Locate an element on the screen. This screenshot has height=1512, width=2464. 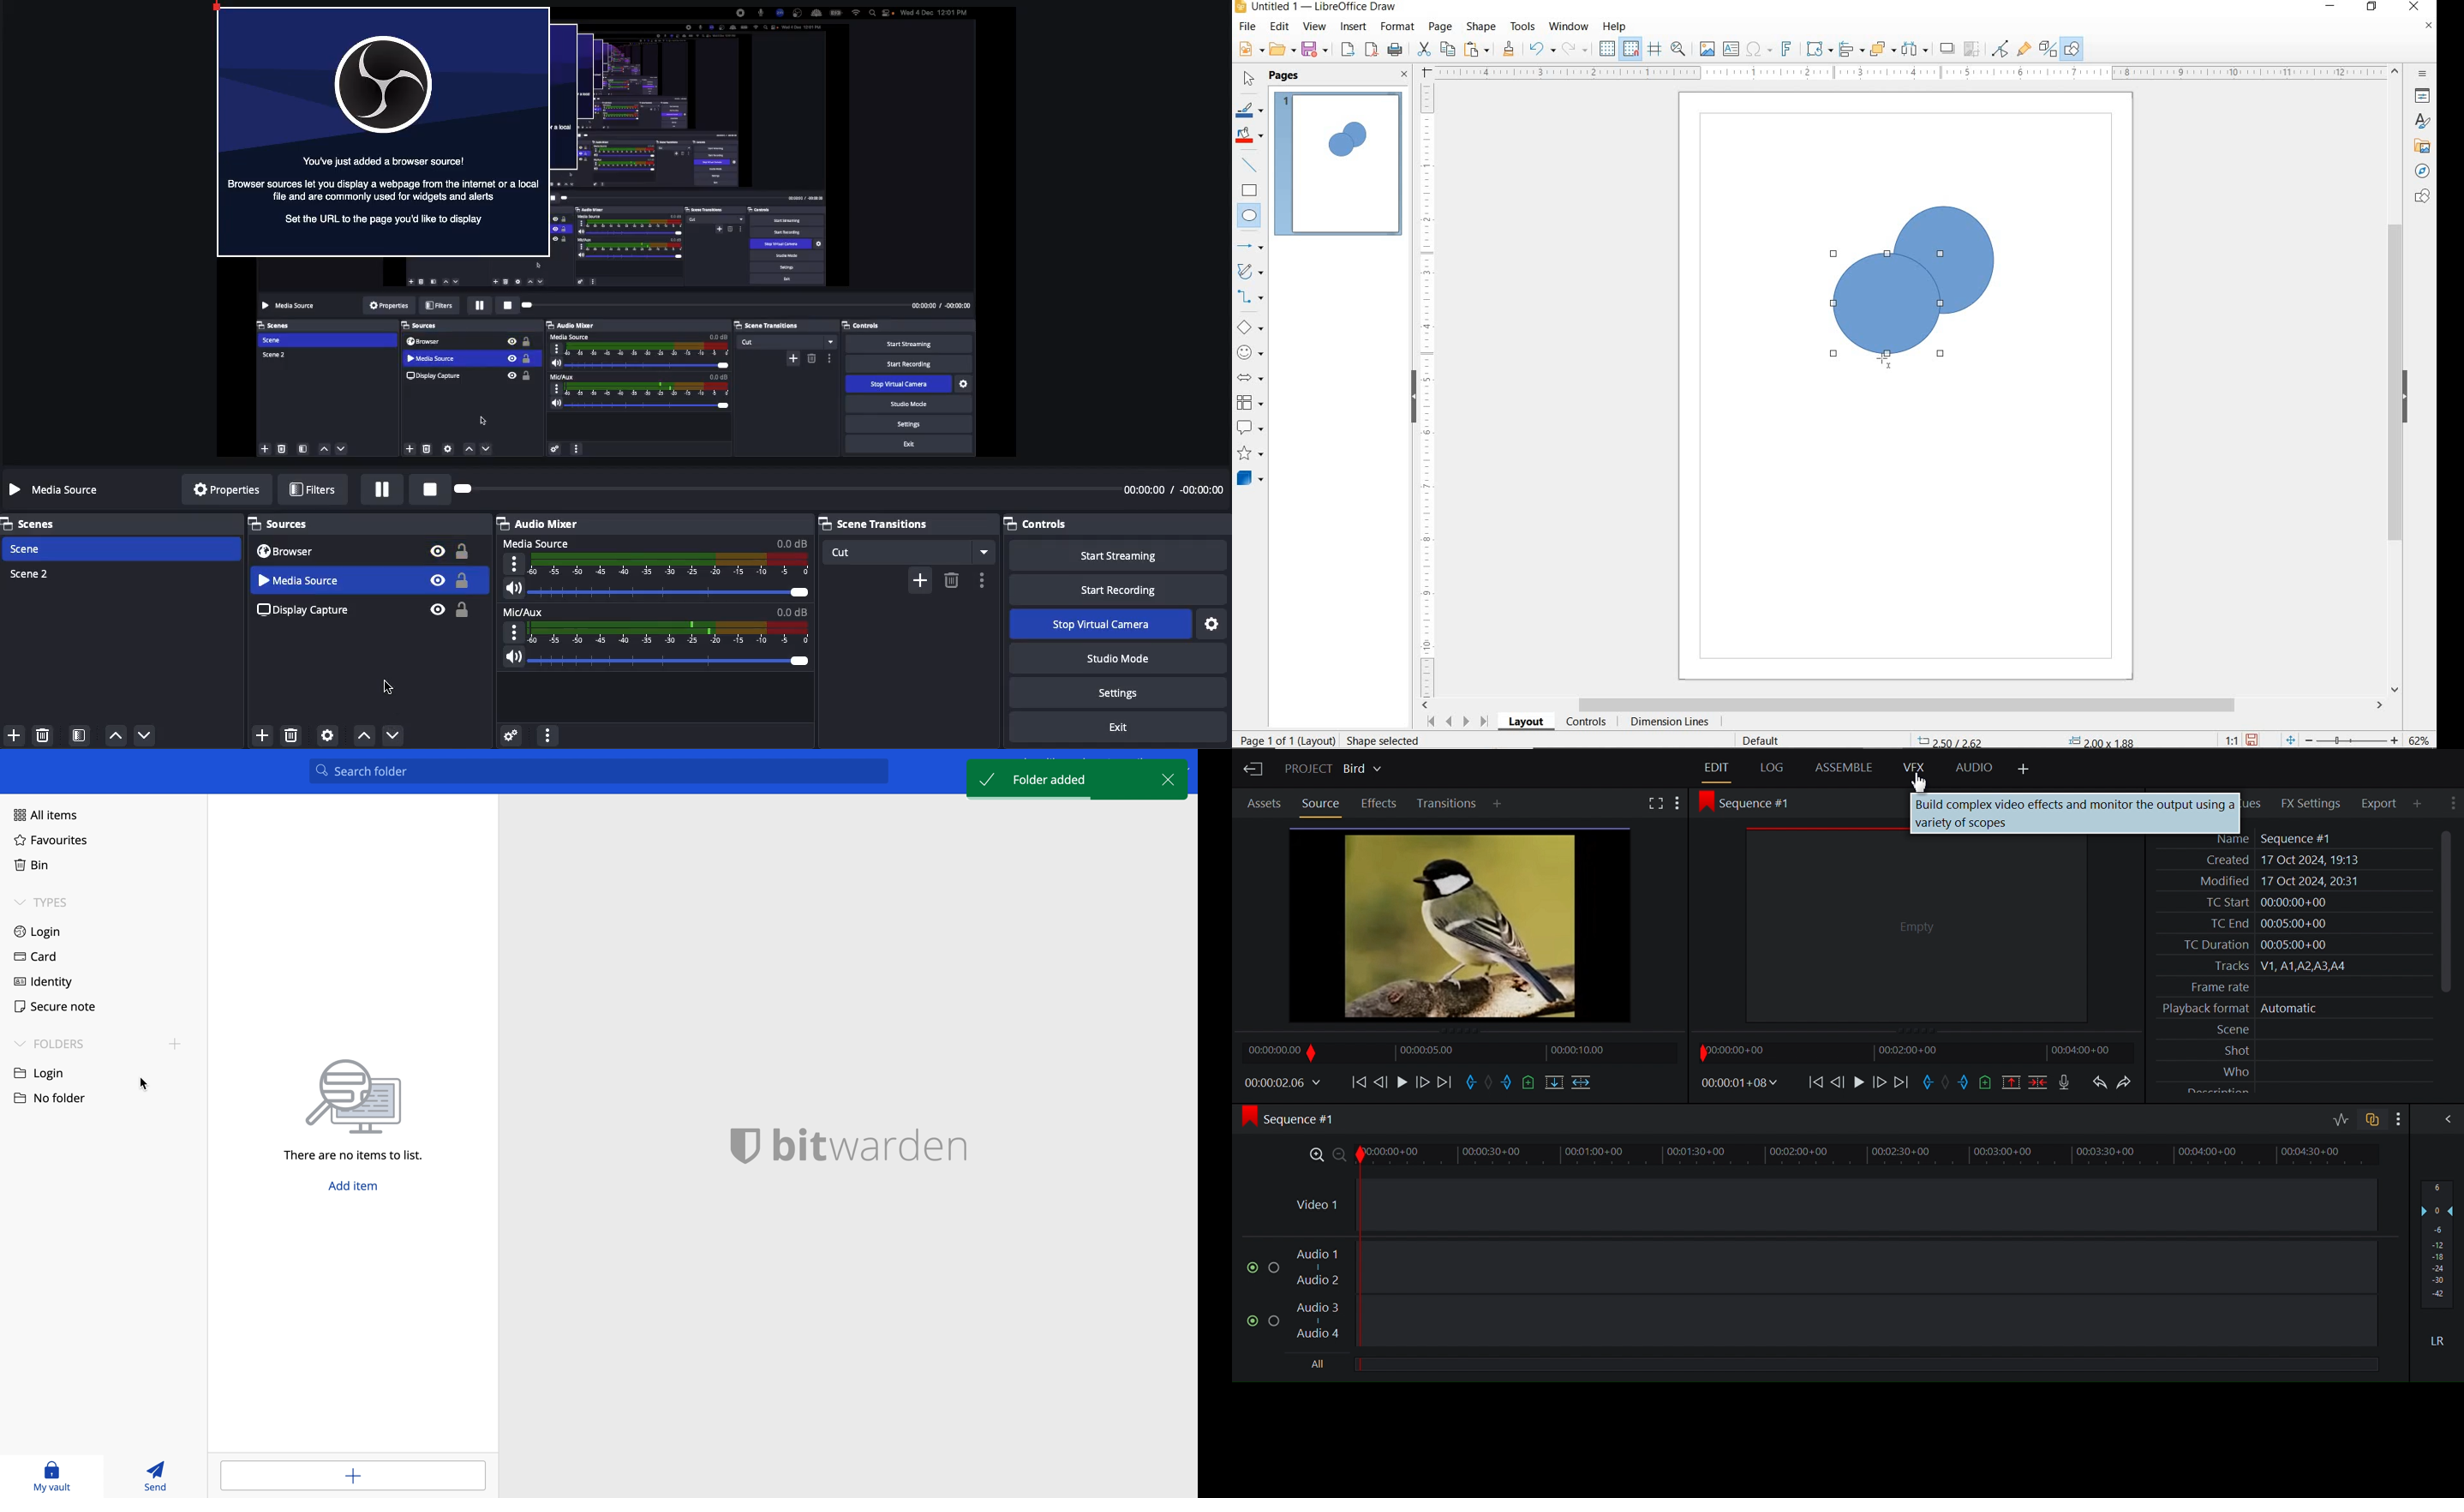
Visible is located at coordinates (436, 580).